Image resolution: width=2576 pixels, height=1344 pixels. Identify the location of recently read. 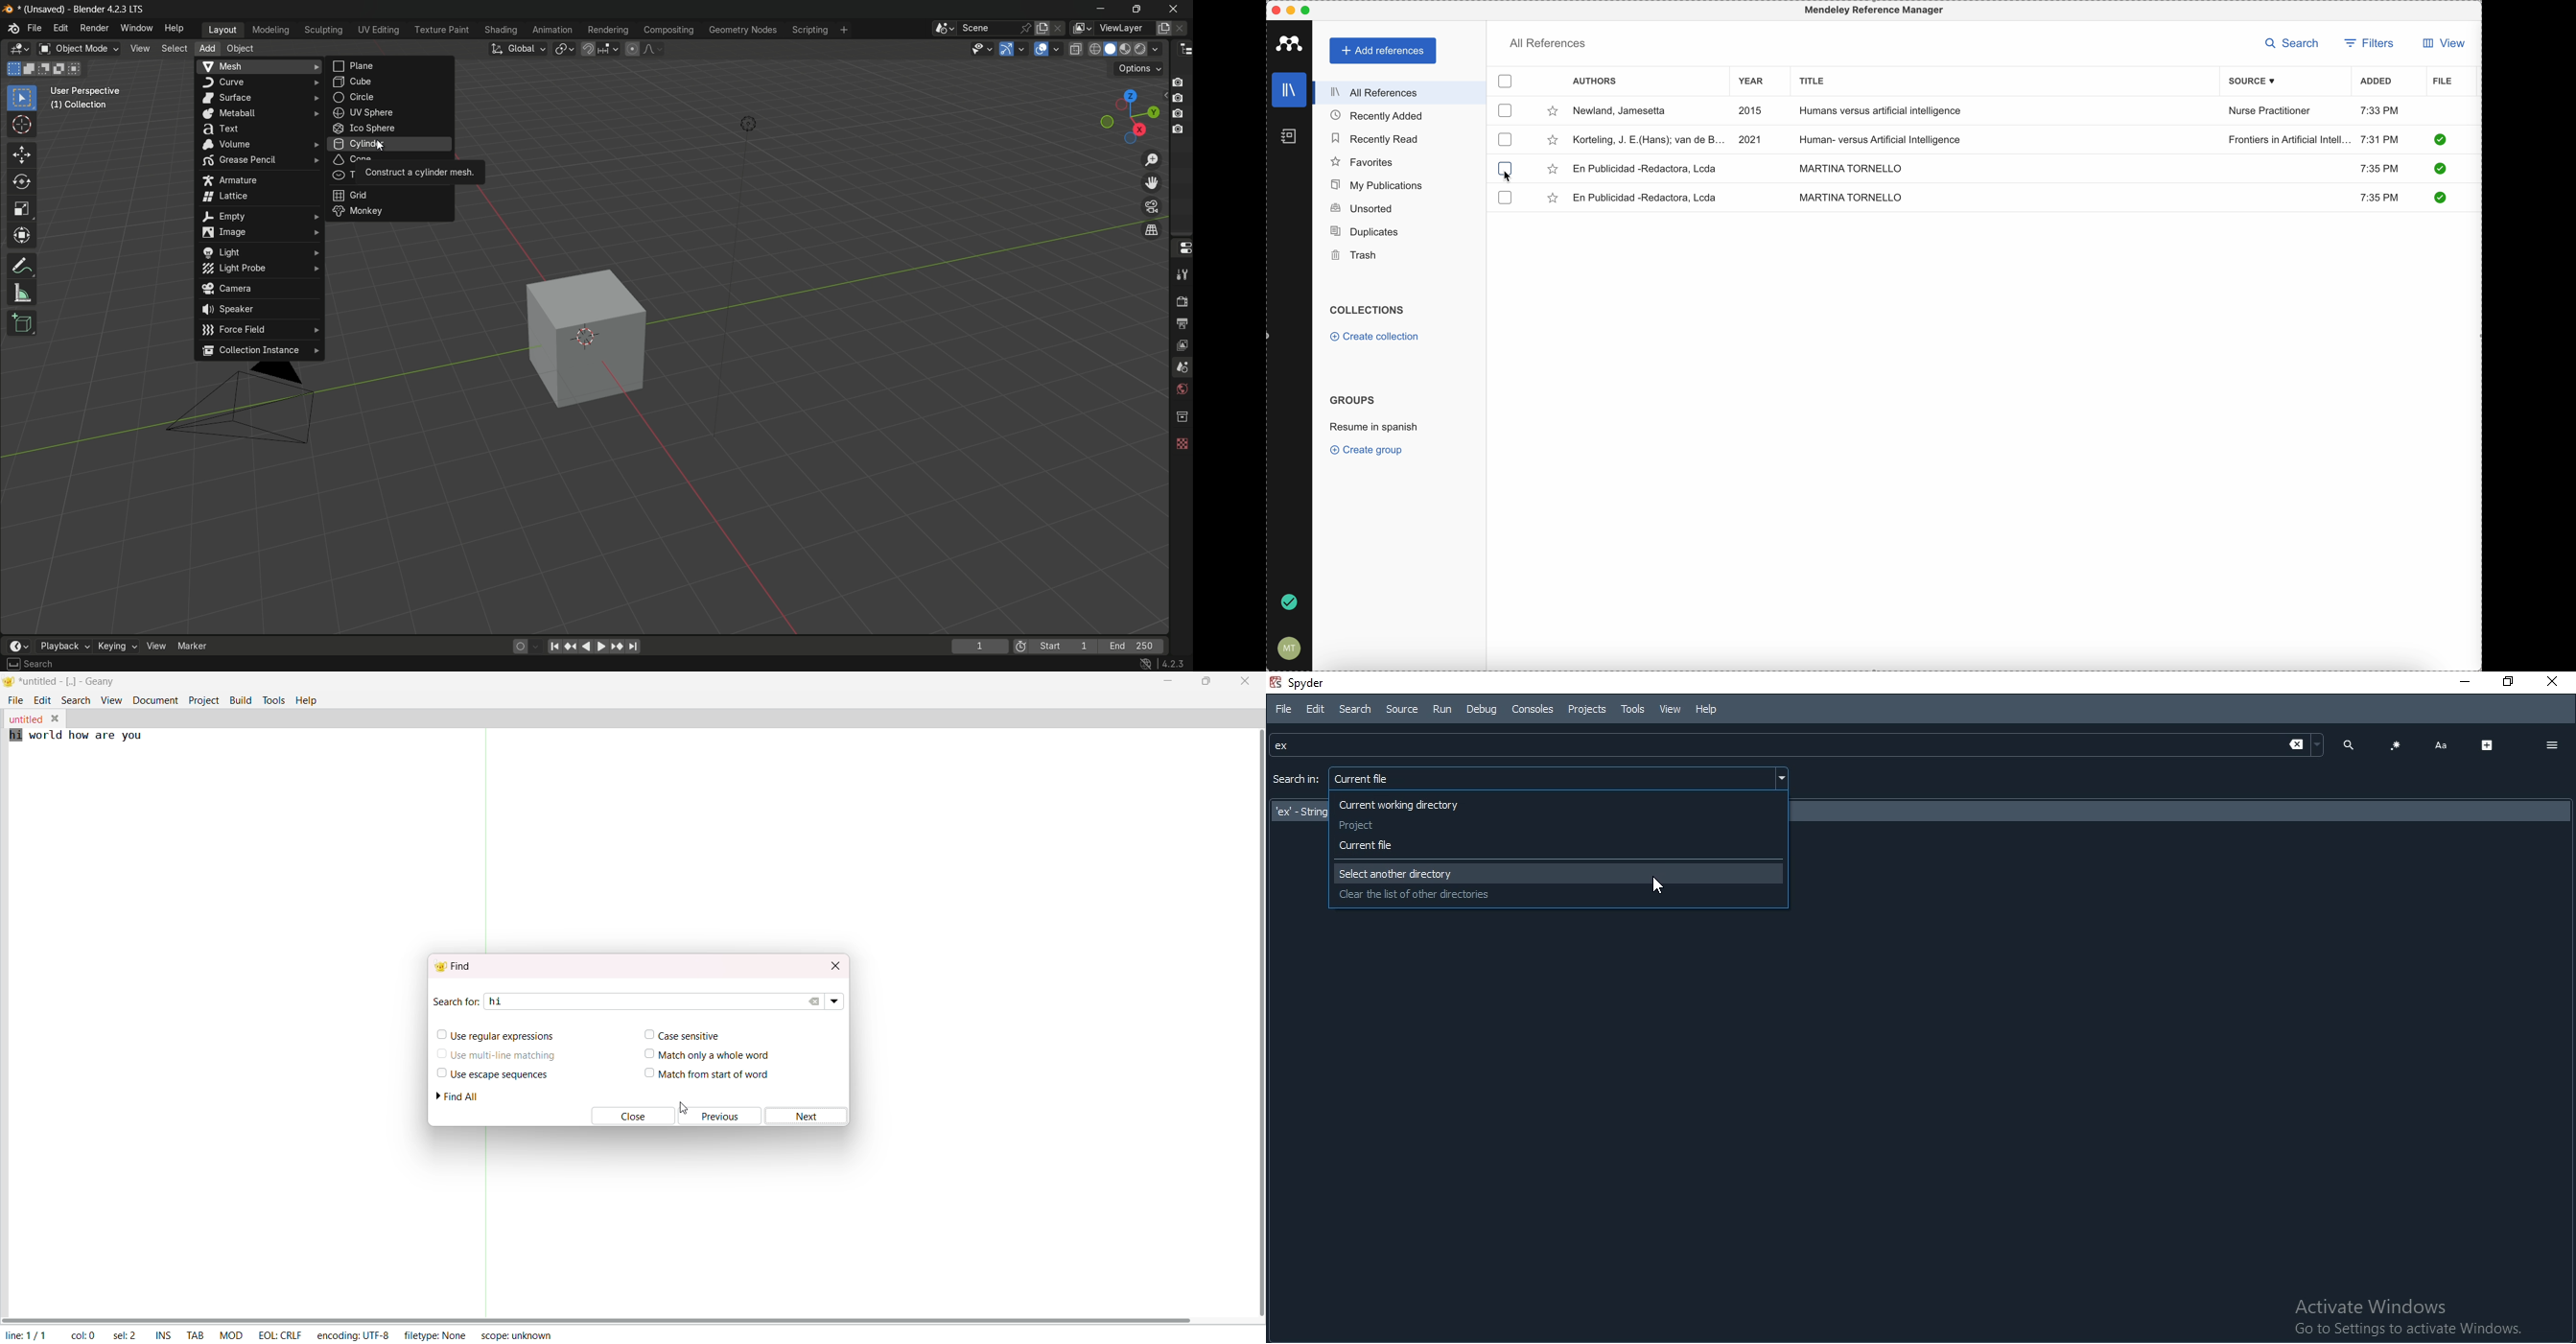
(1374, 137).